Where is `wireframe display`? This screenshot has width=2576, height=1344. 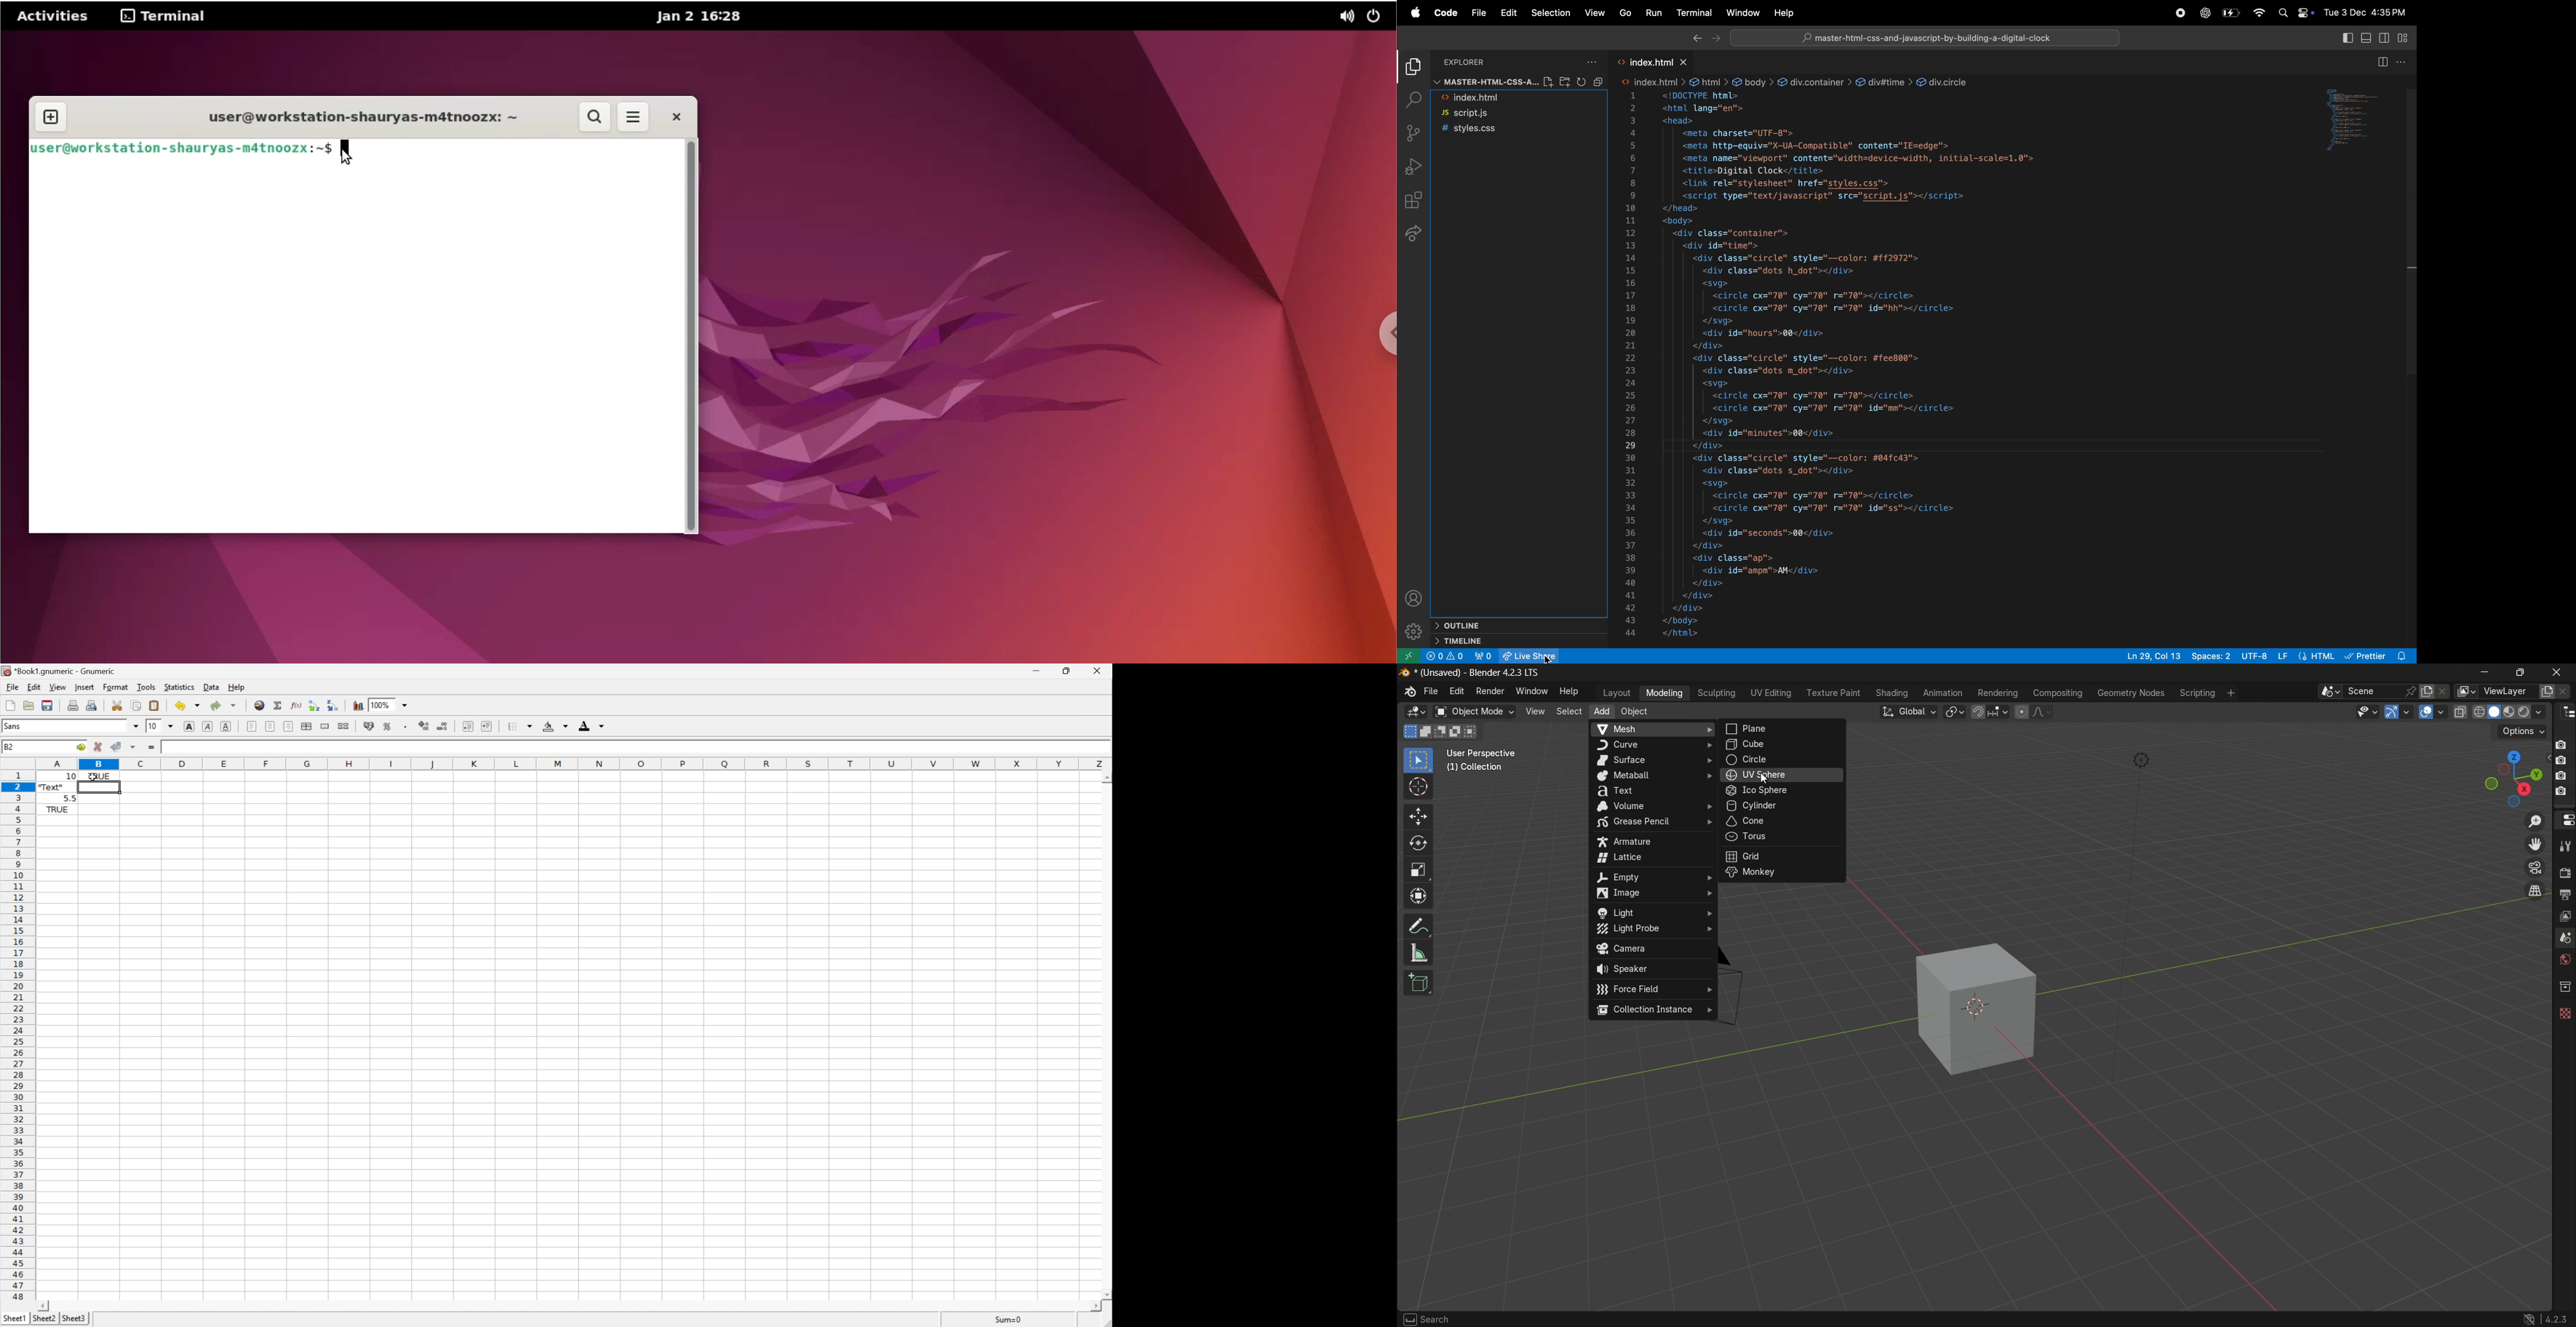
wireframe display is located at coordinates (2479, 712).